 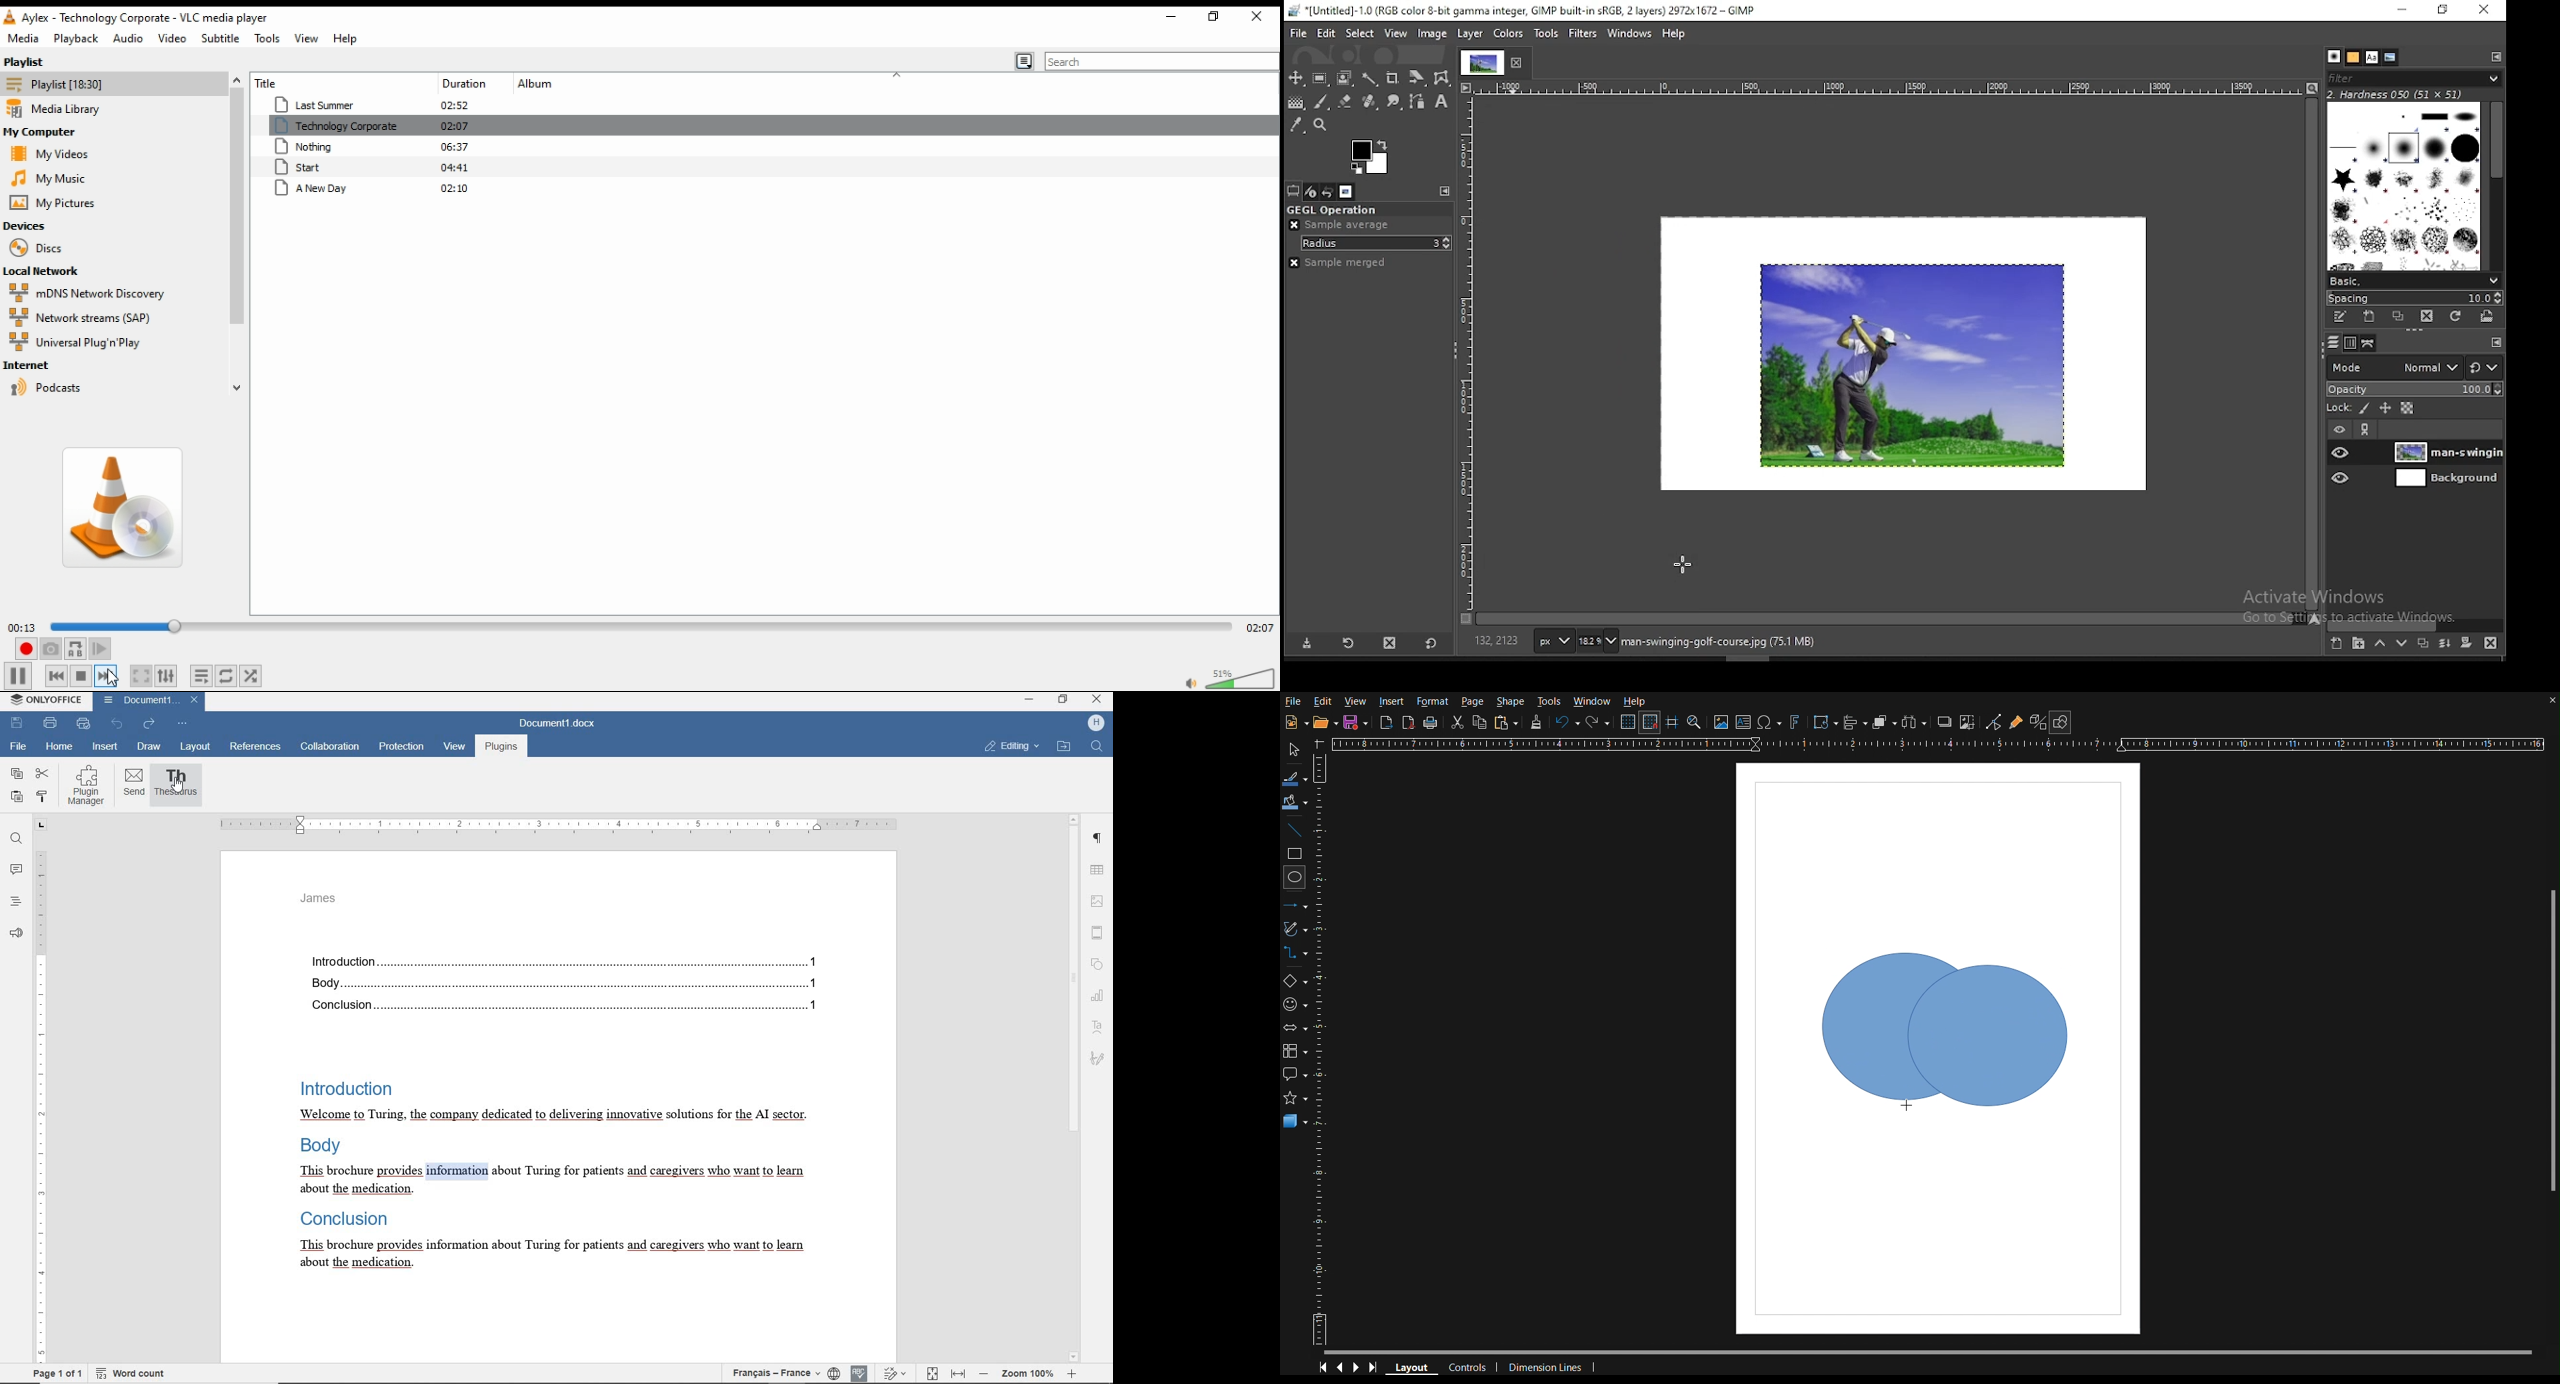 What do you see at coordinates (1296, 749) in the screenshot?
I see `Select` at bounding box center [1296, 749].